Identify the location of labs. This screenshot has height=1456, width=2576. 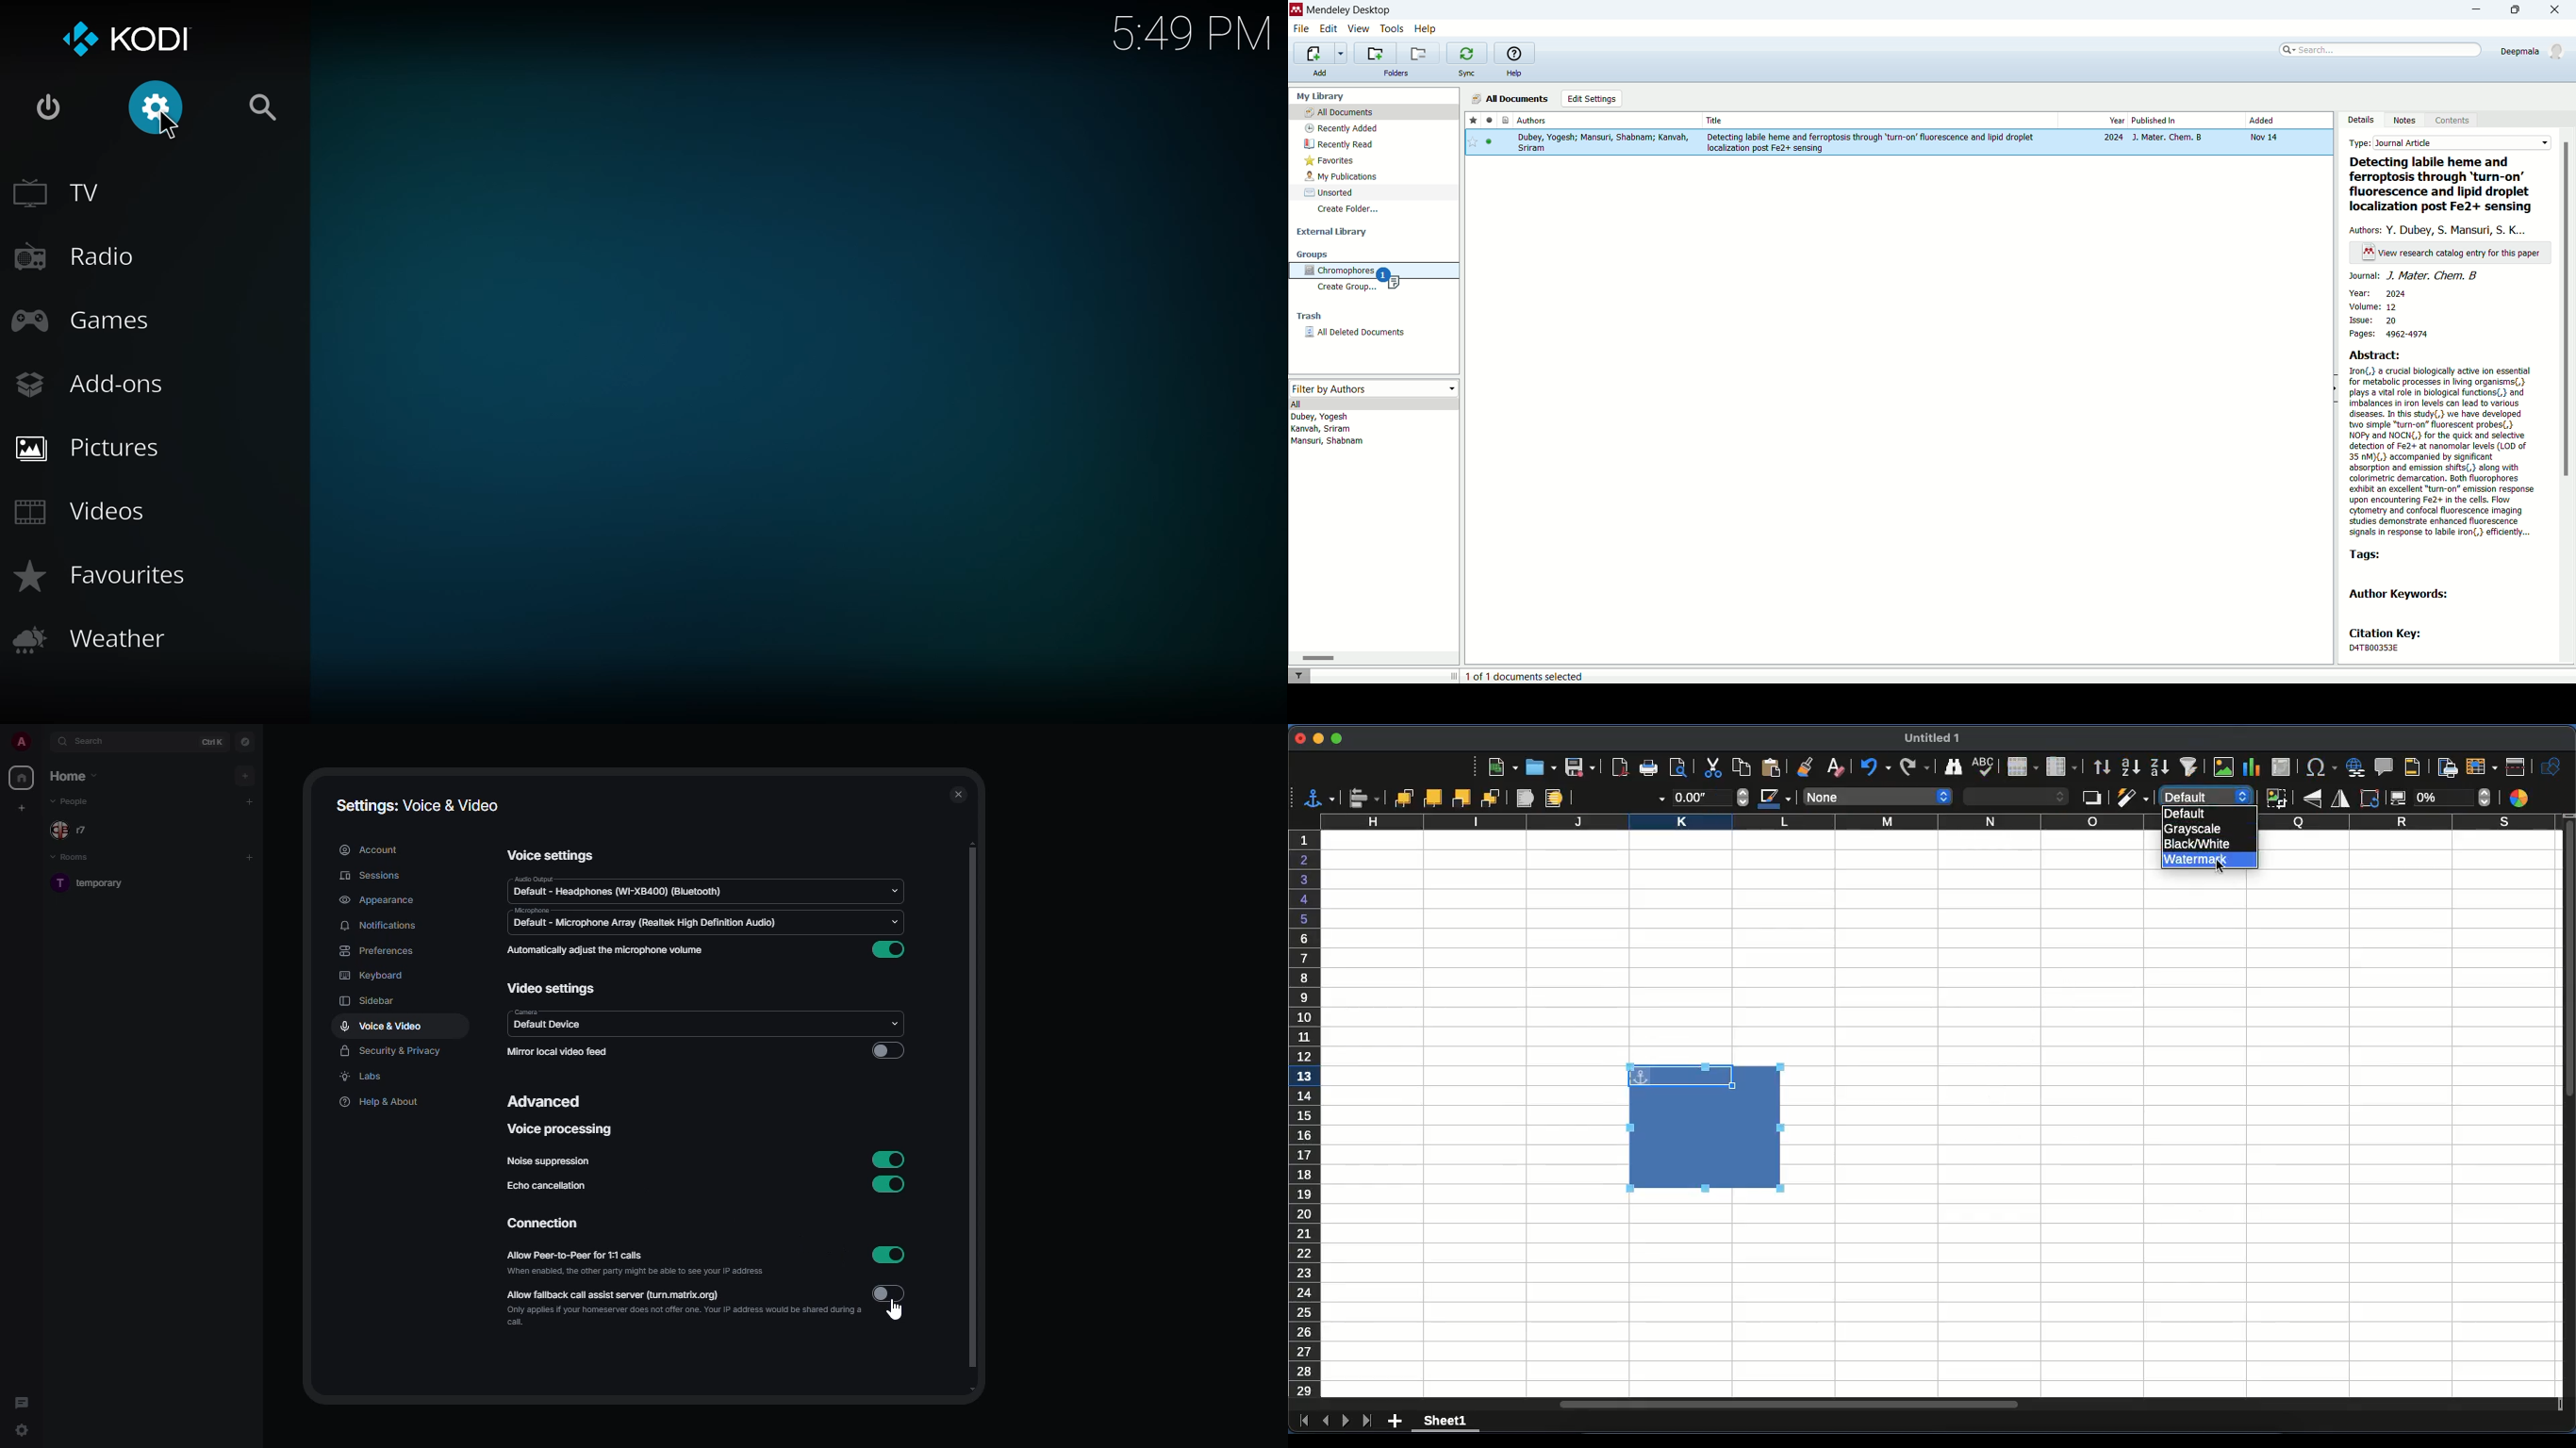
(365, 1078).